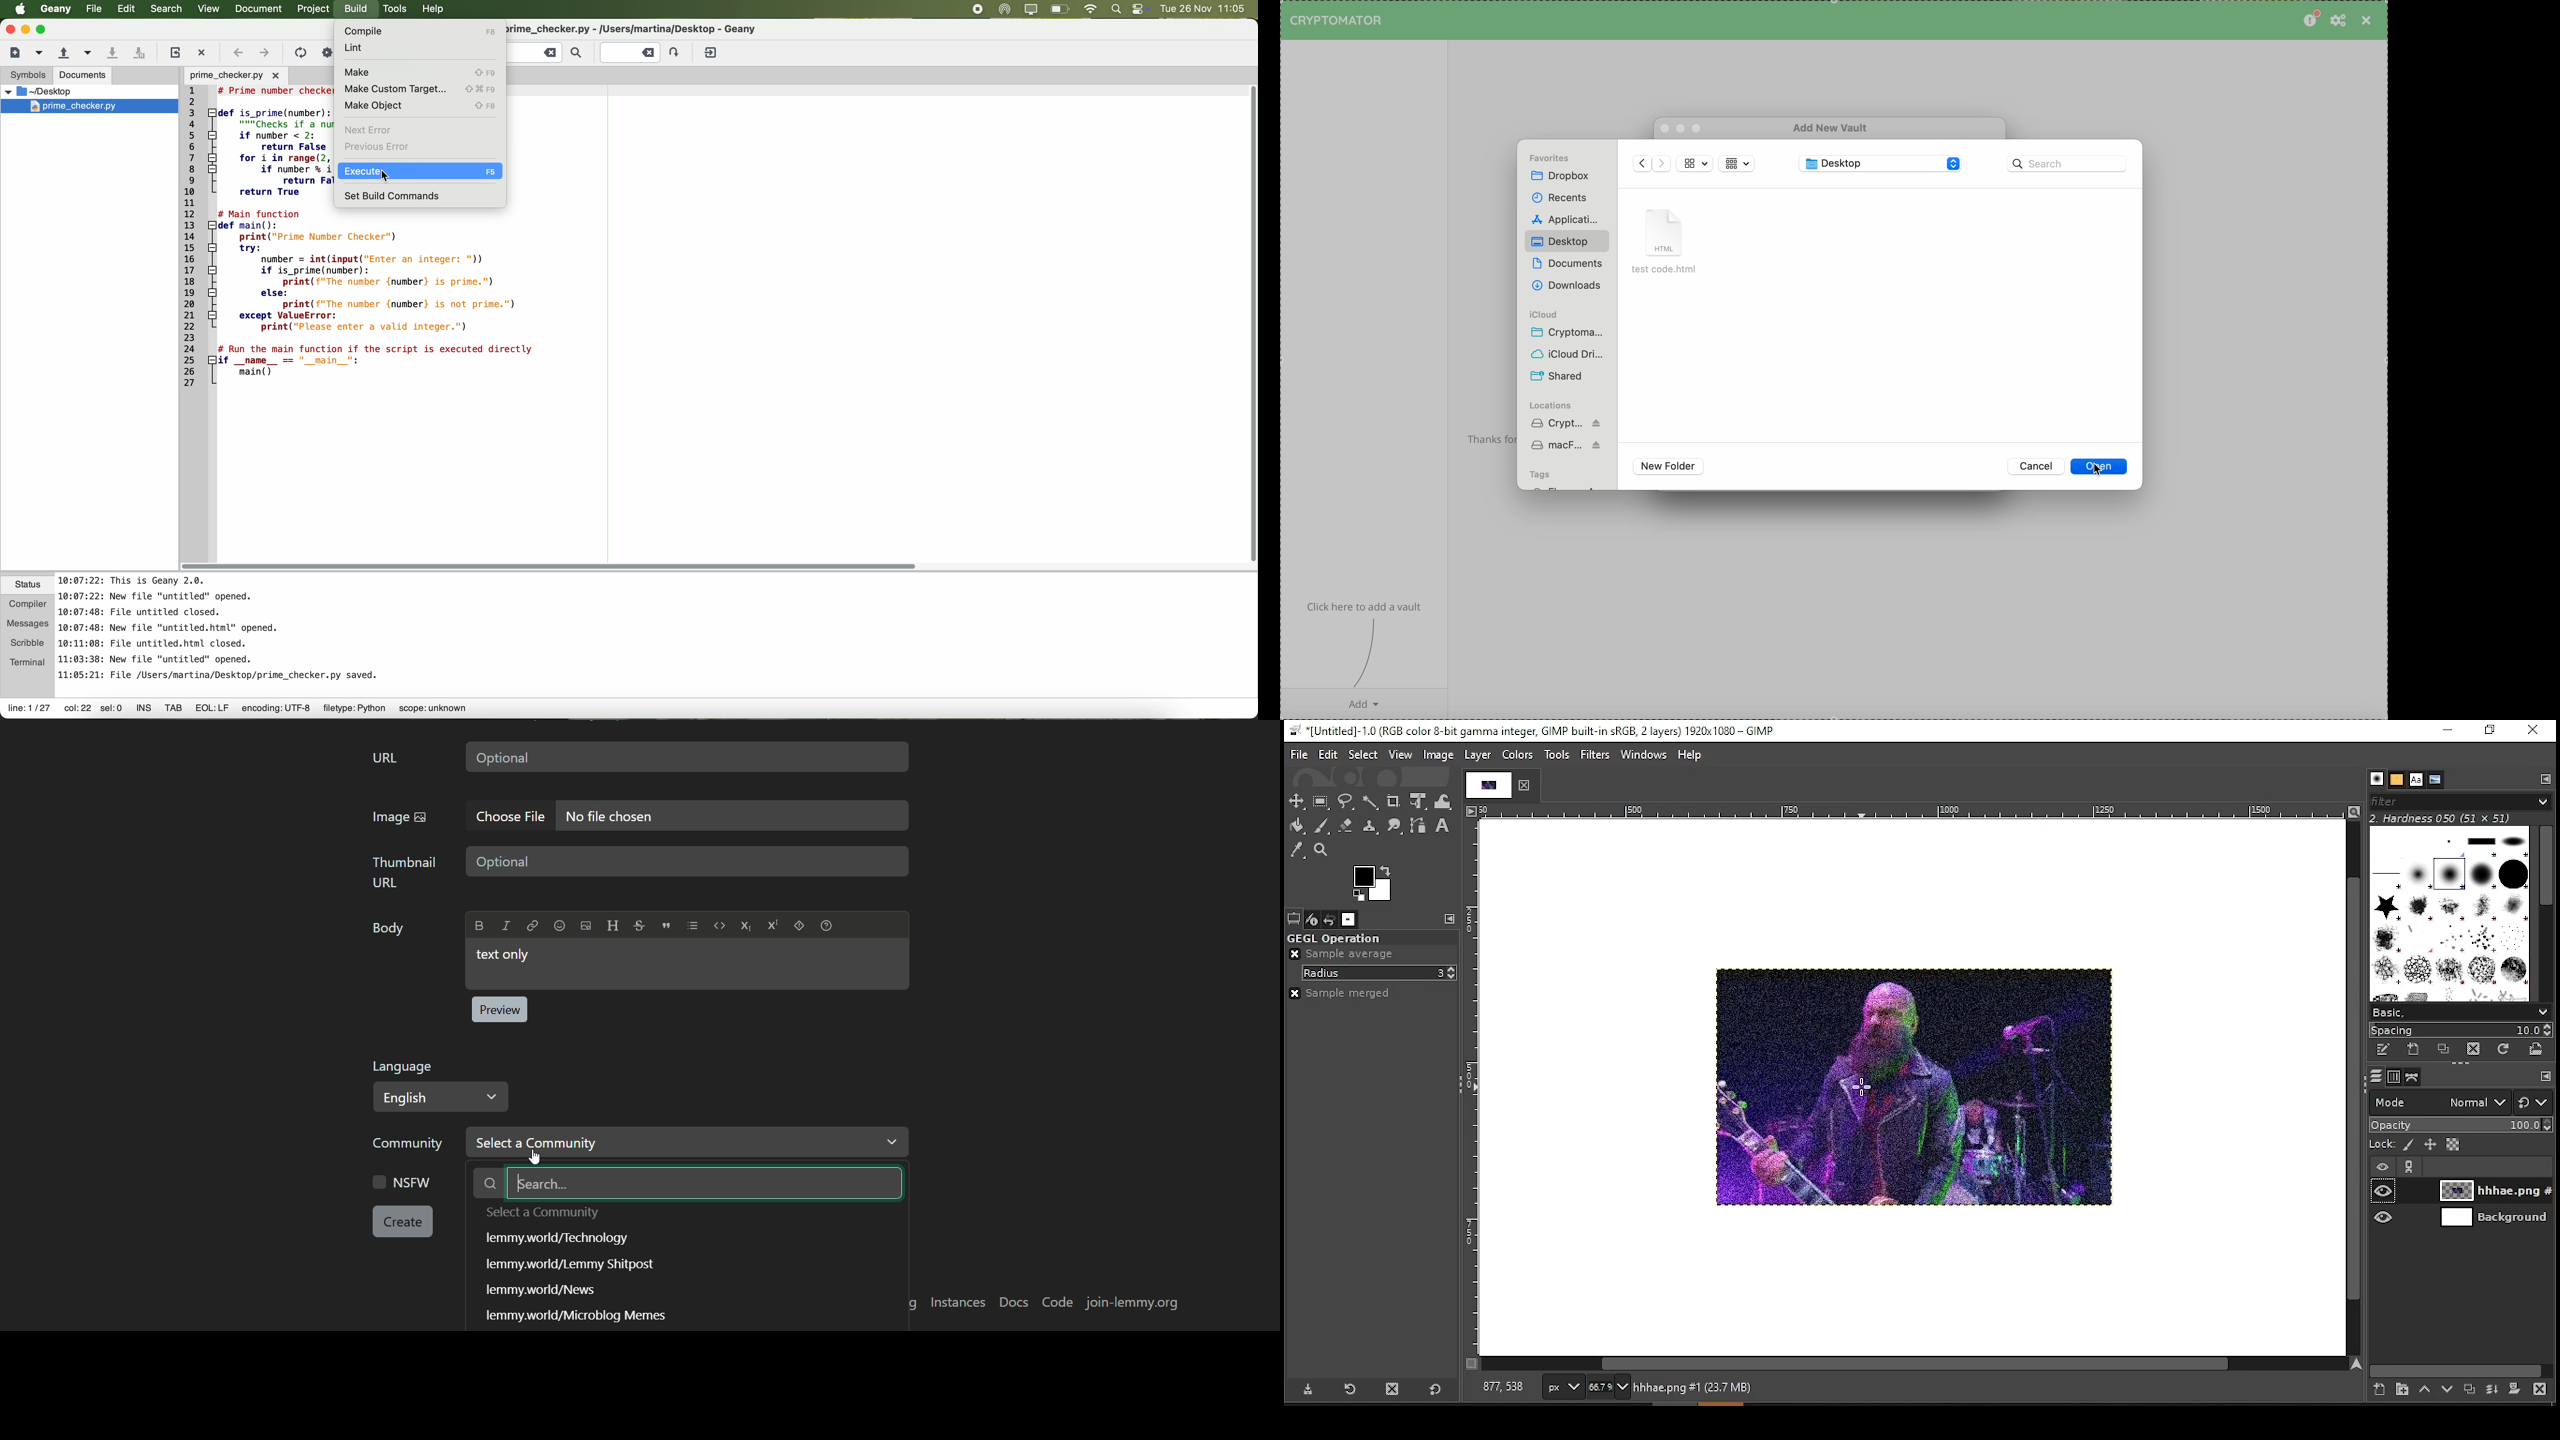  Describe the element at coordinates (28, 662) in the screenshot. I see `terminal` at that location.